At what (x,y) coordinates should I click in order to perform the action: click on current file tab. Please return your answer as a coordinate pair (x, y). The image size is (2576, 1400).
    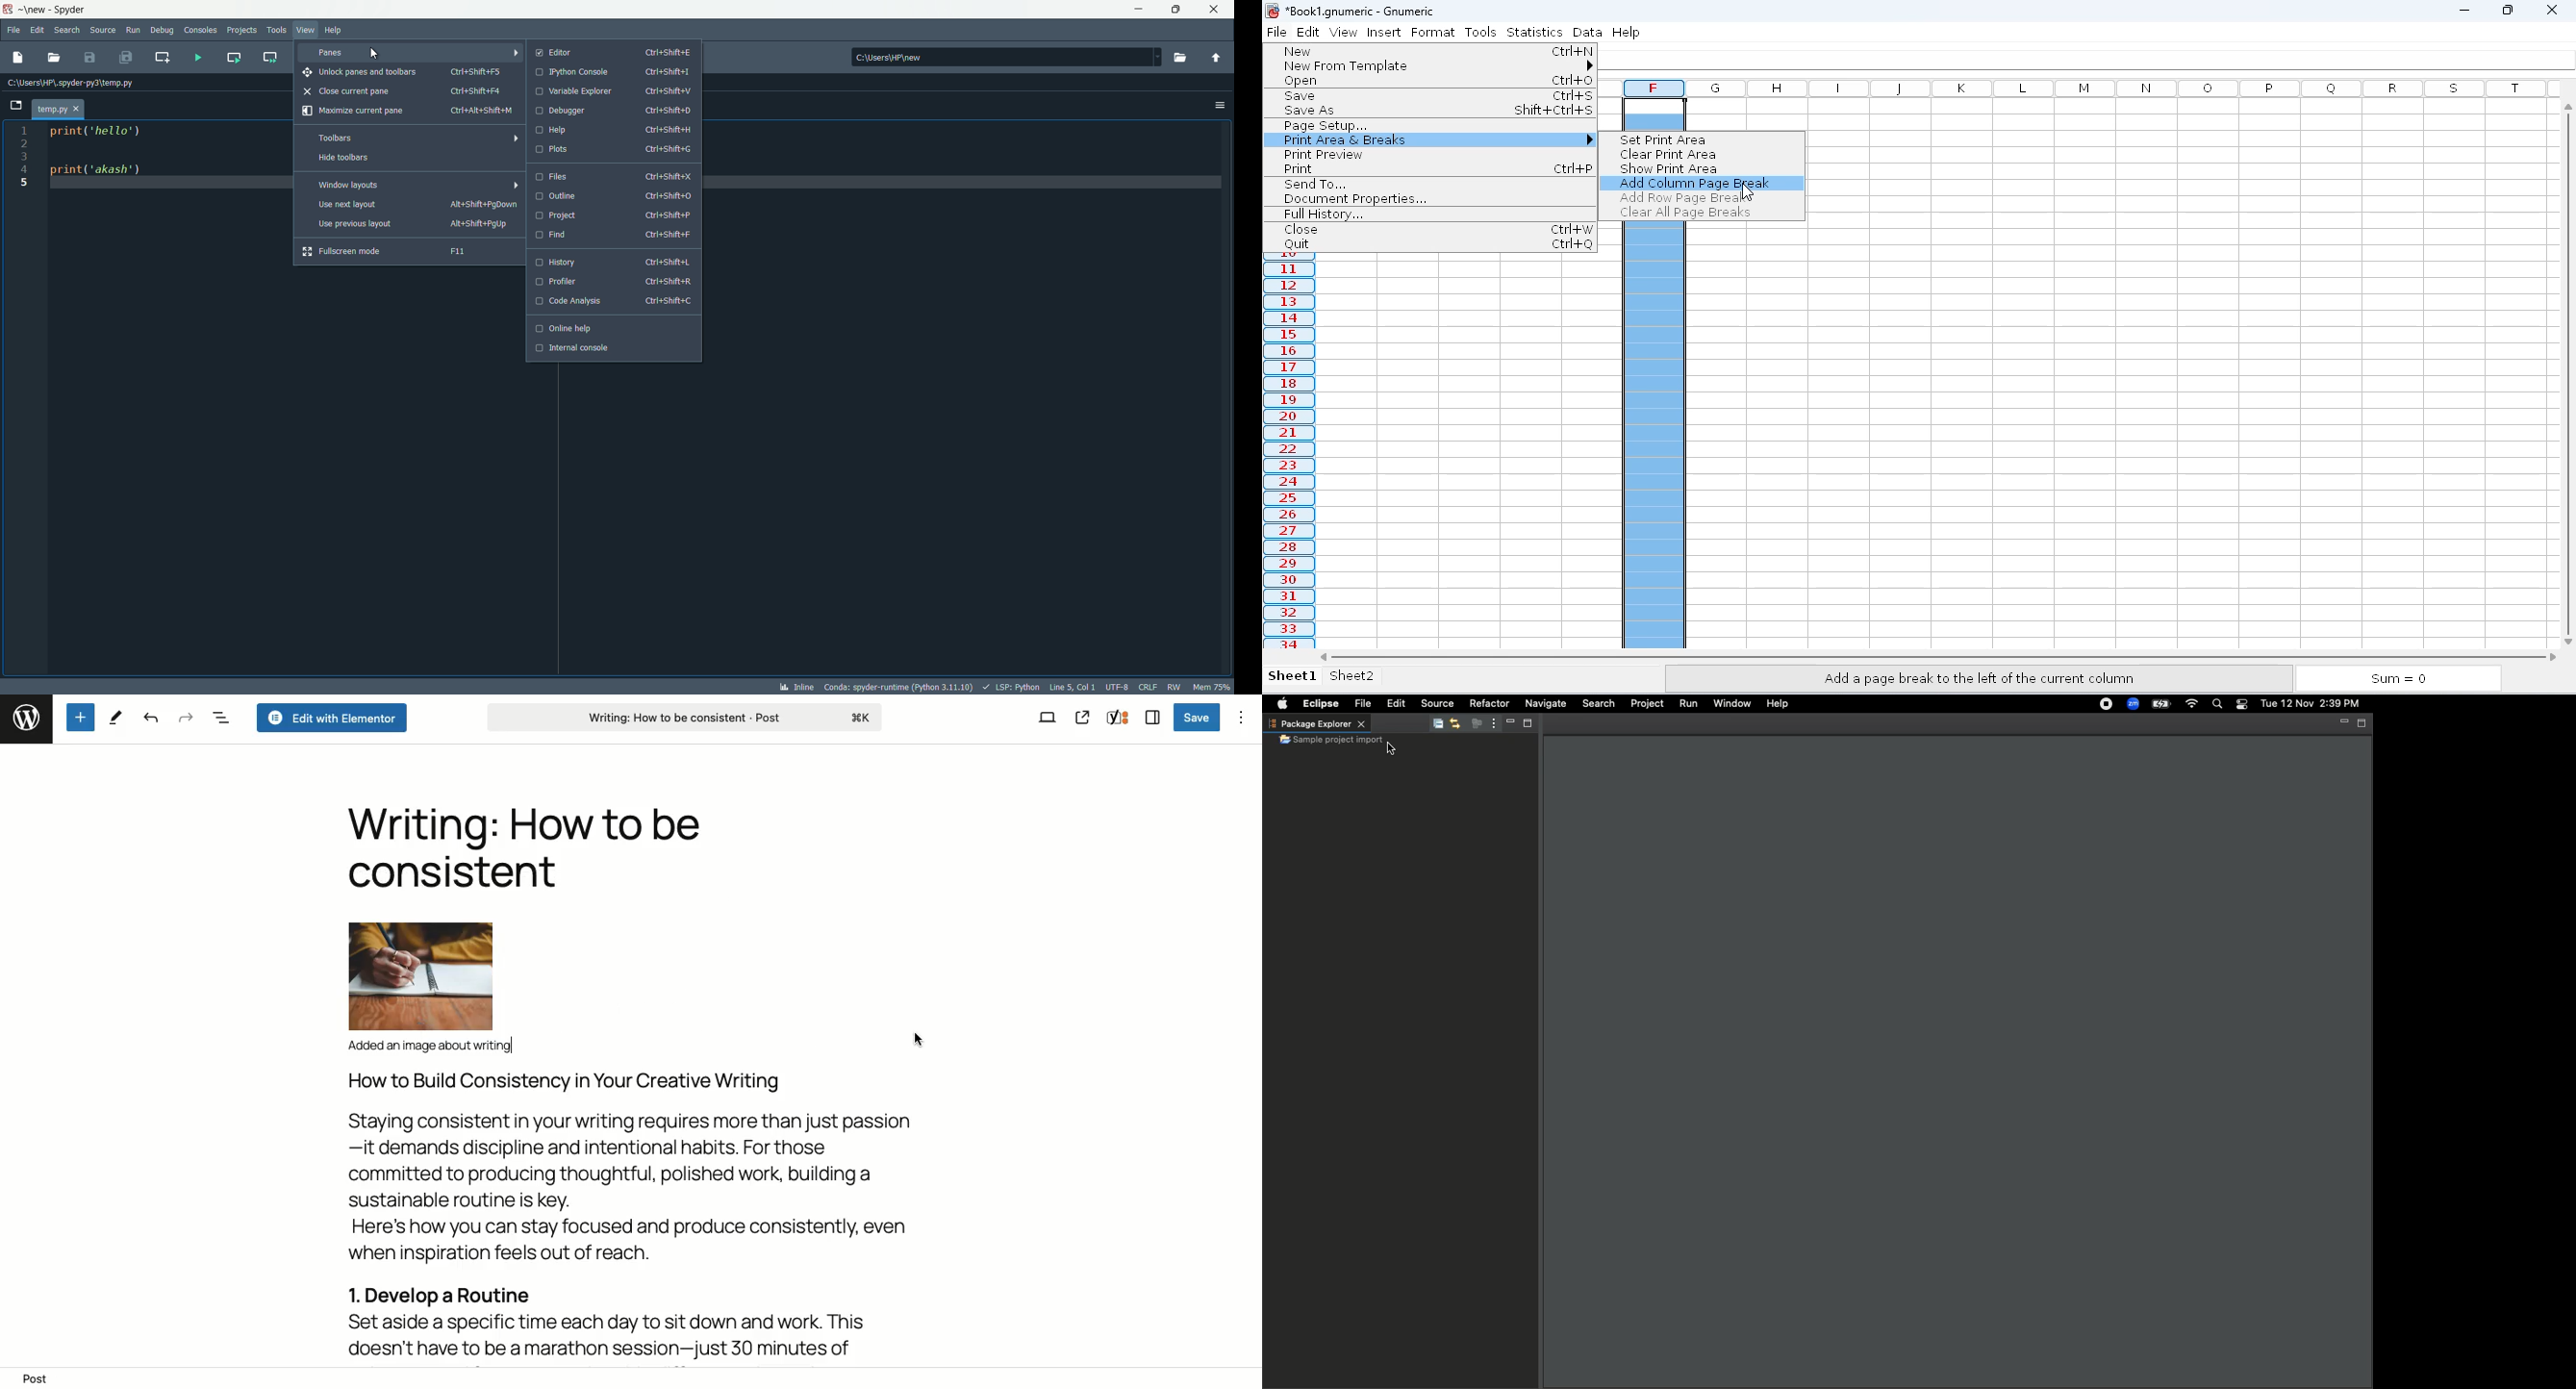
    Looking at the image, I should click on (60, 109).